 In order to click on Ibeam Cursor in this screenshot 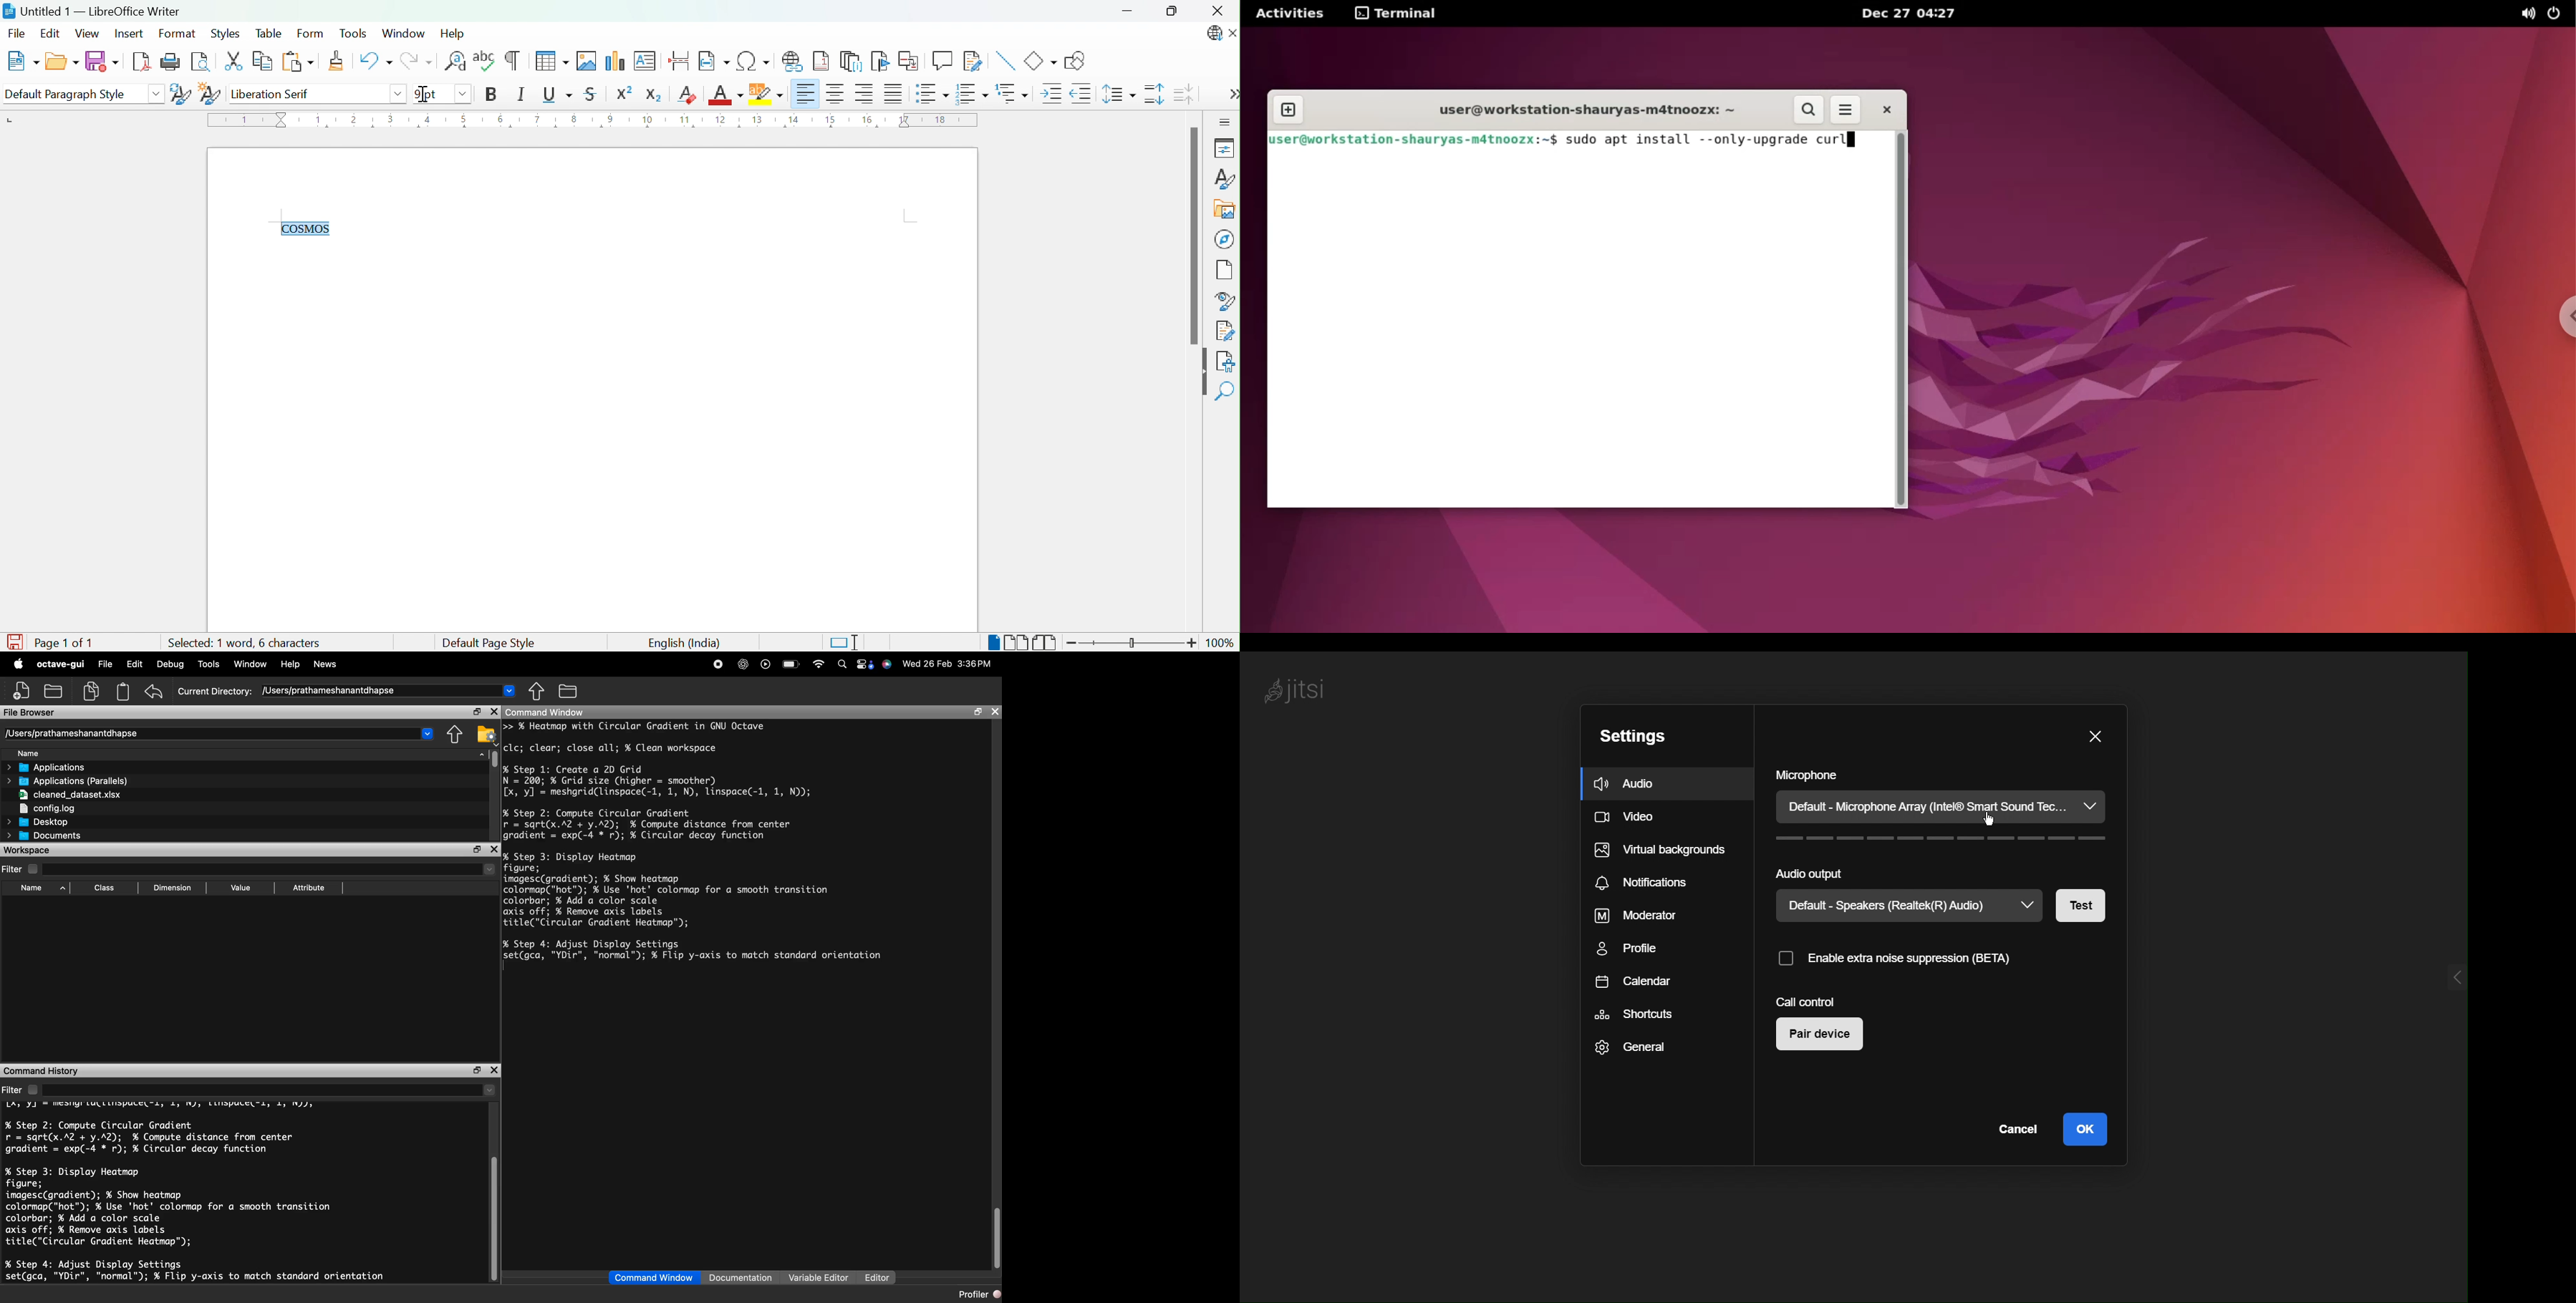, I will do `click(424, 94)`.